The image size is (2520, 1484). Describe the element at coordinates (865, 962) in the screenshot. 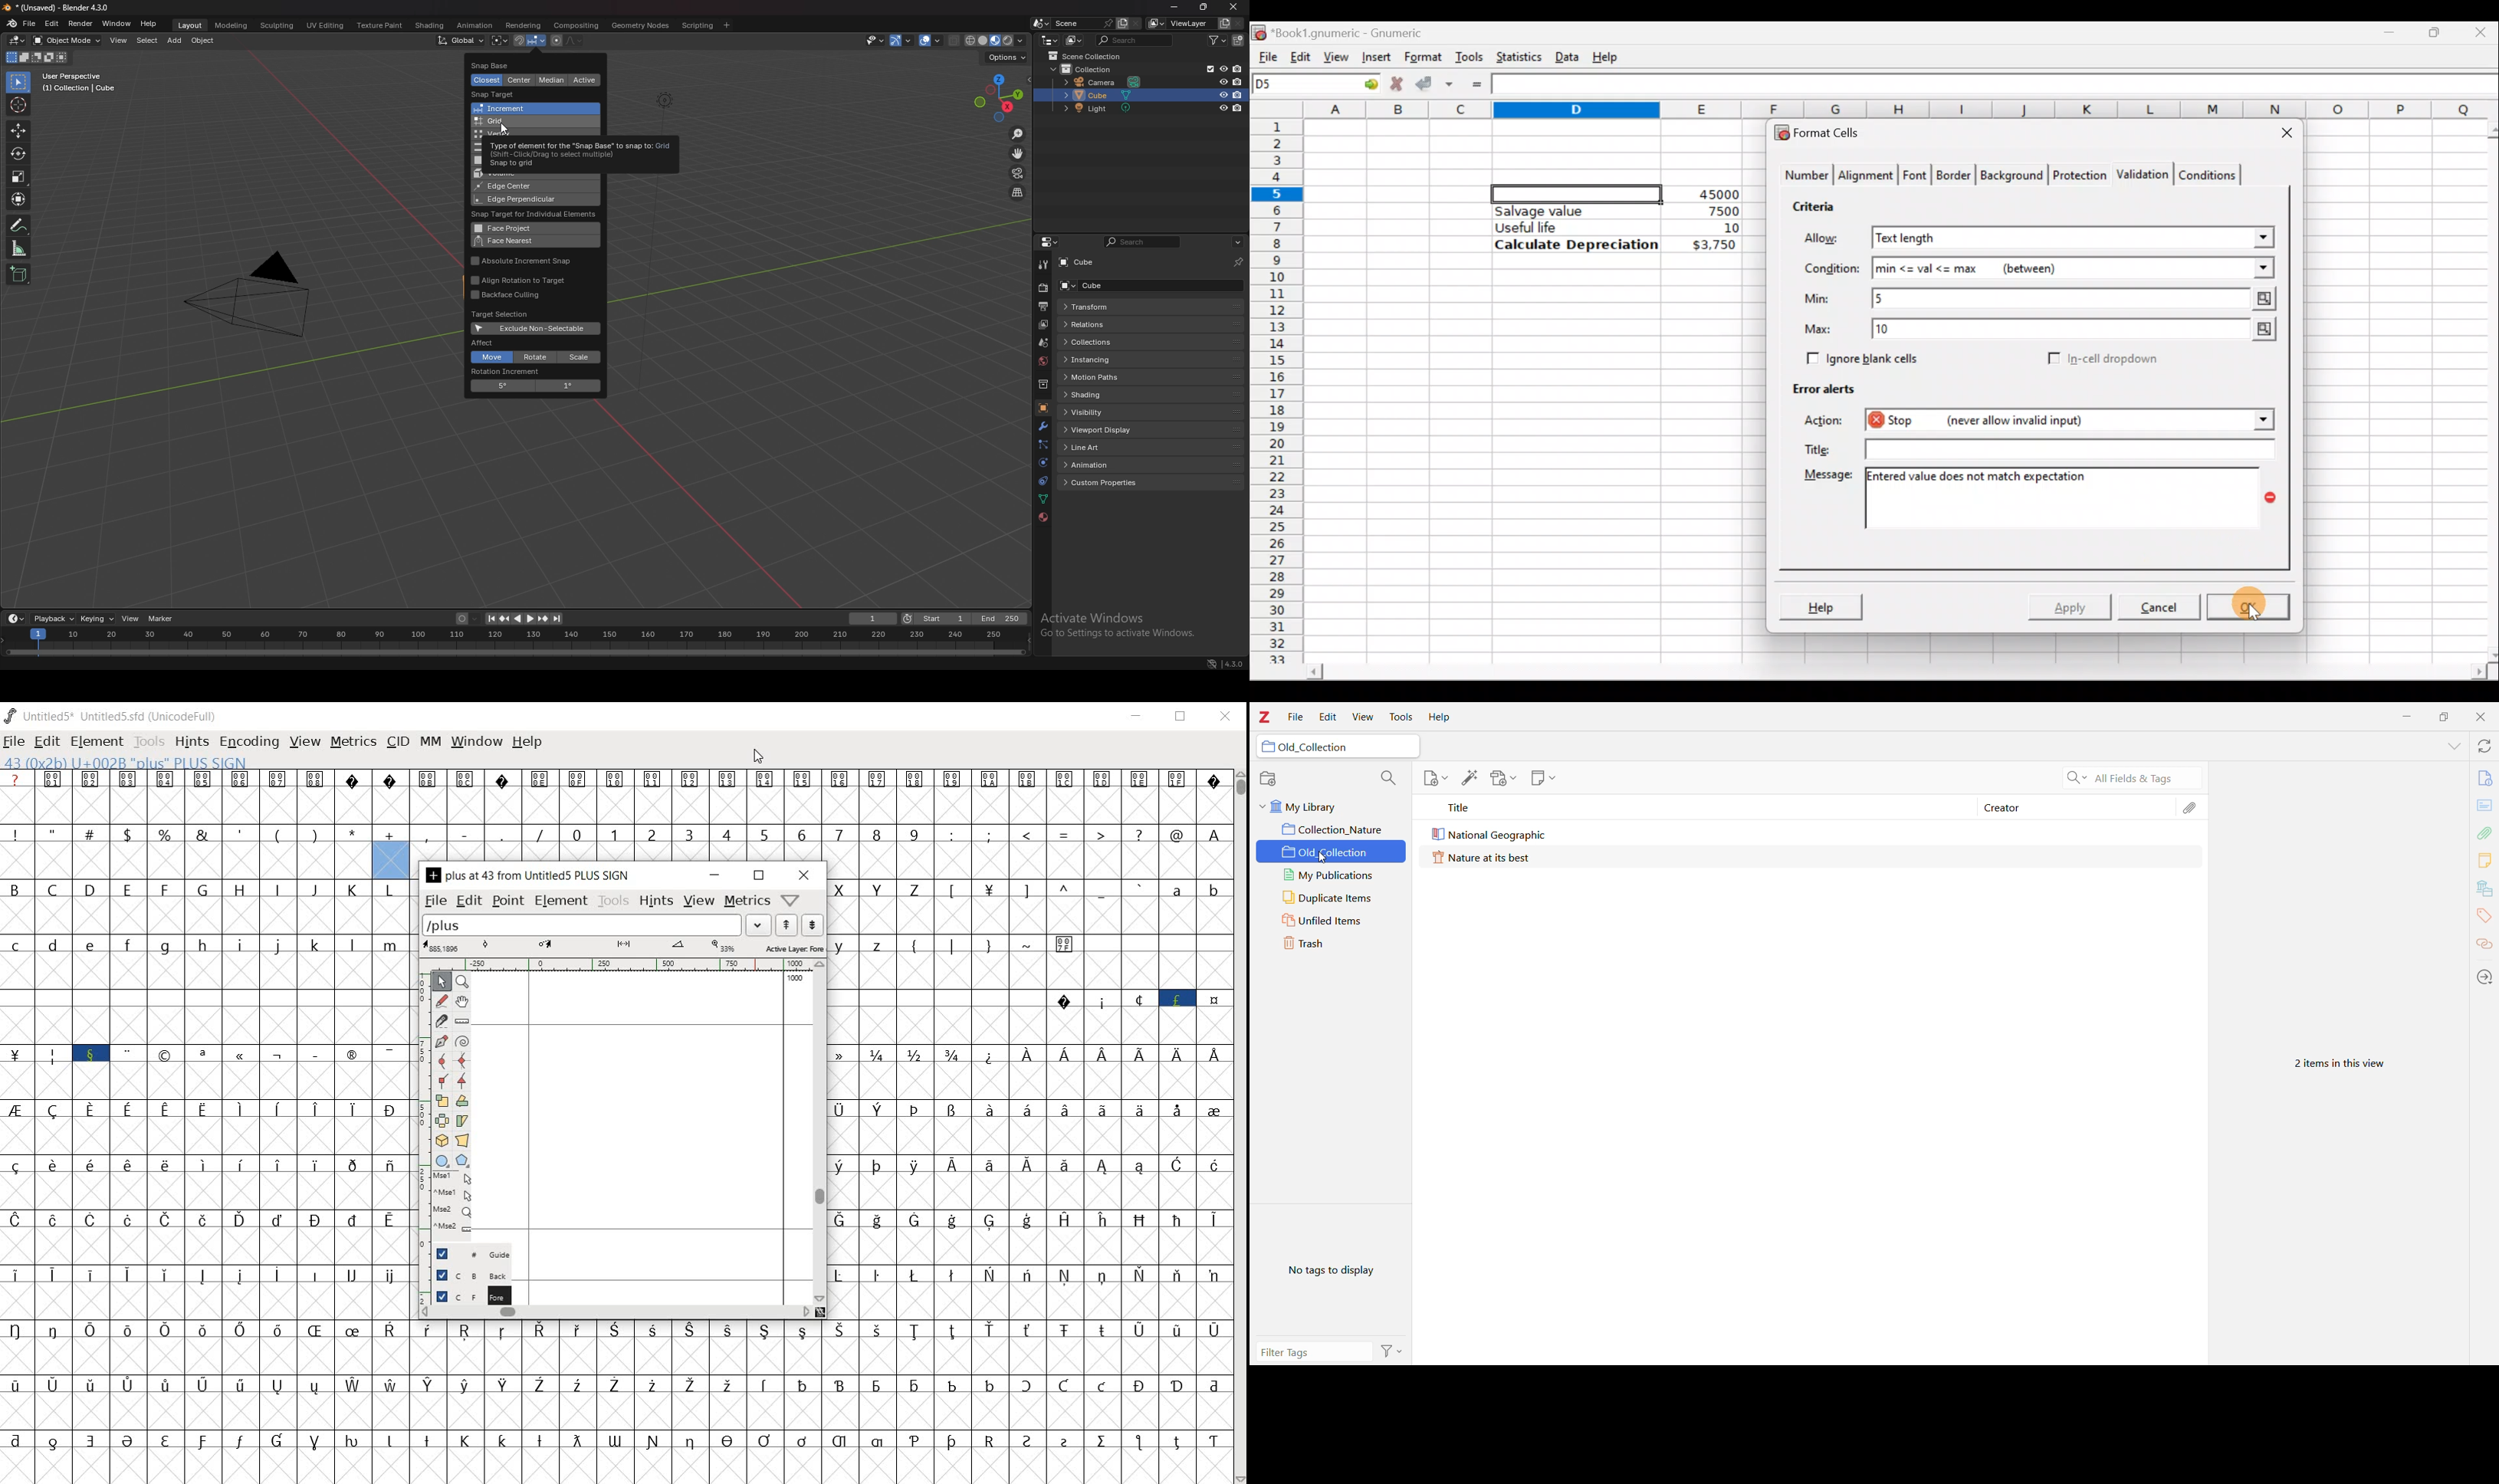

I see `` at that location.